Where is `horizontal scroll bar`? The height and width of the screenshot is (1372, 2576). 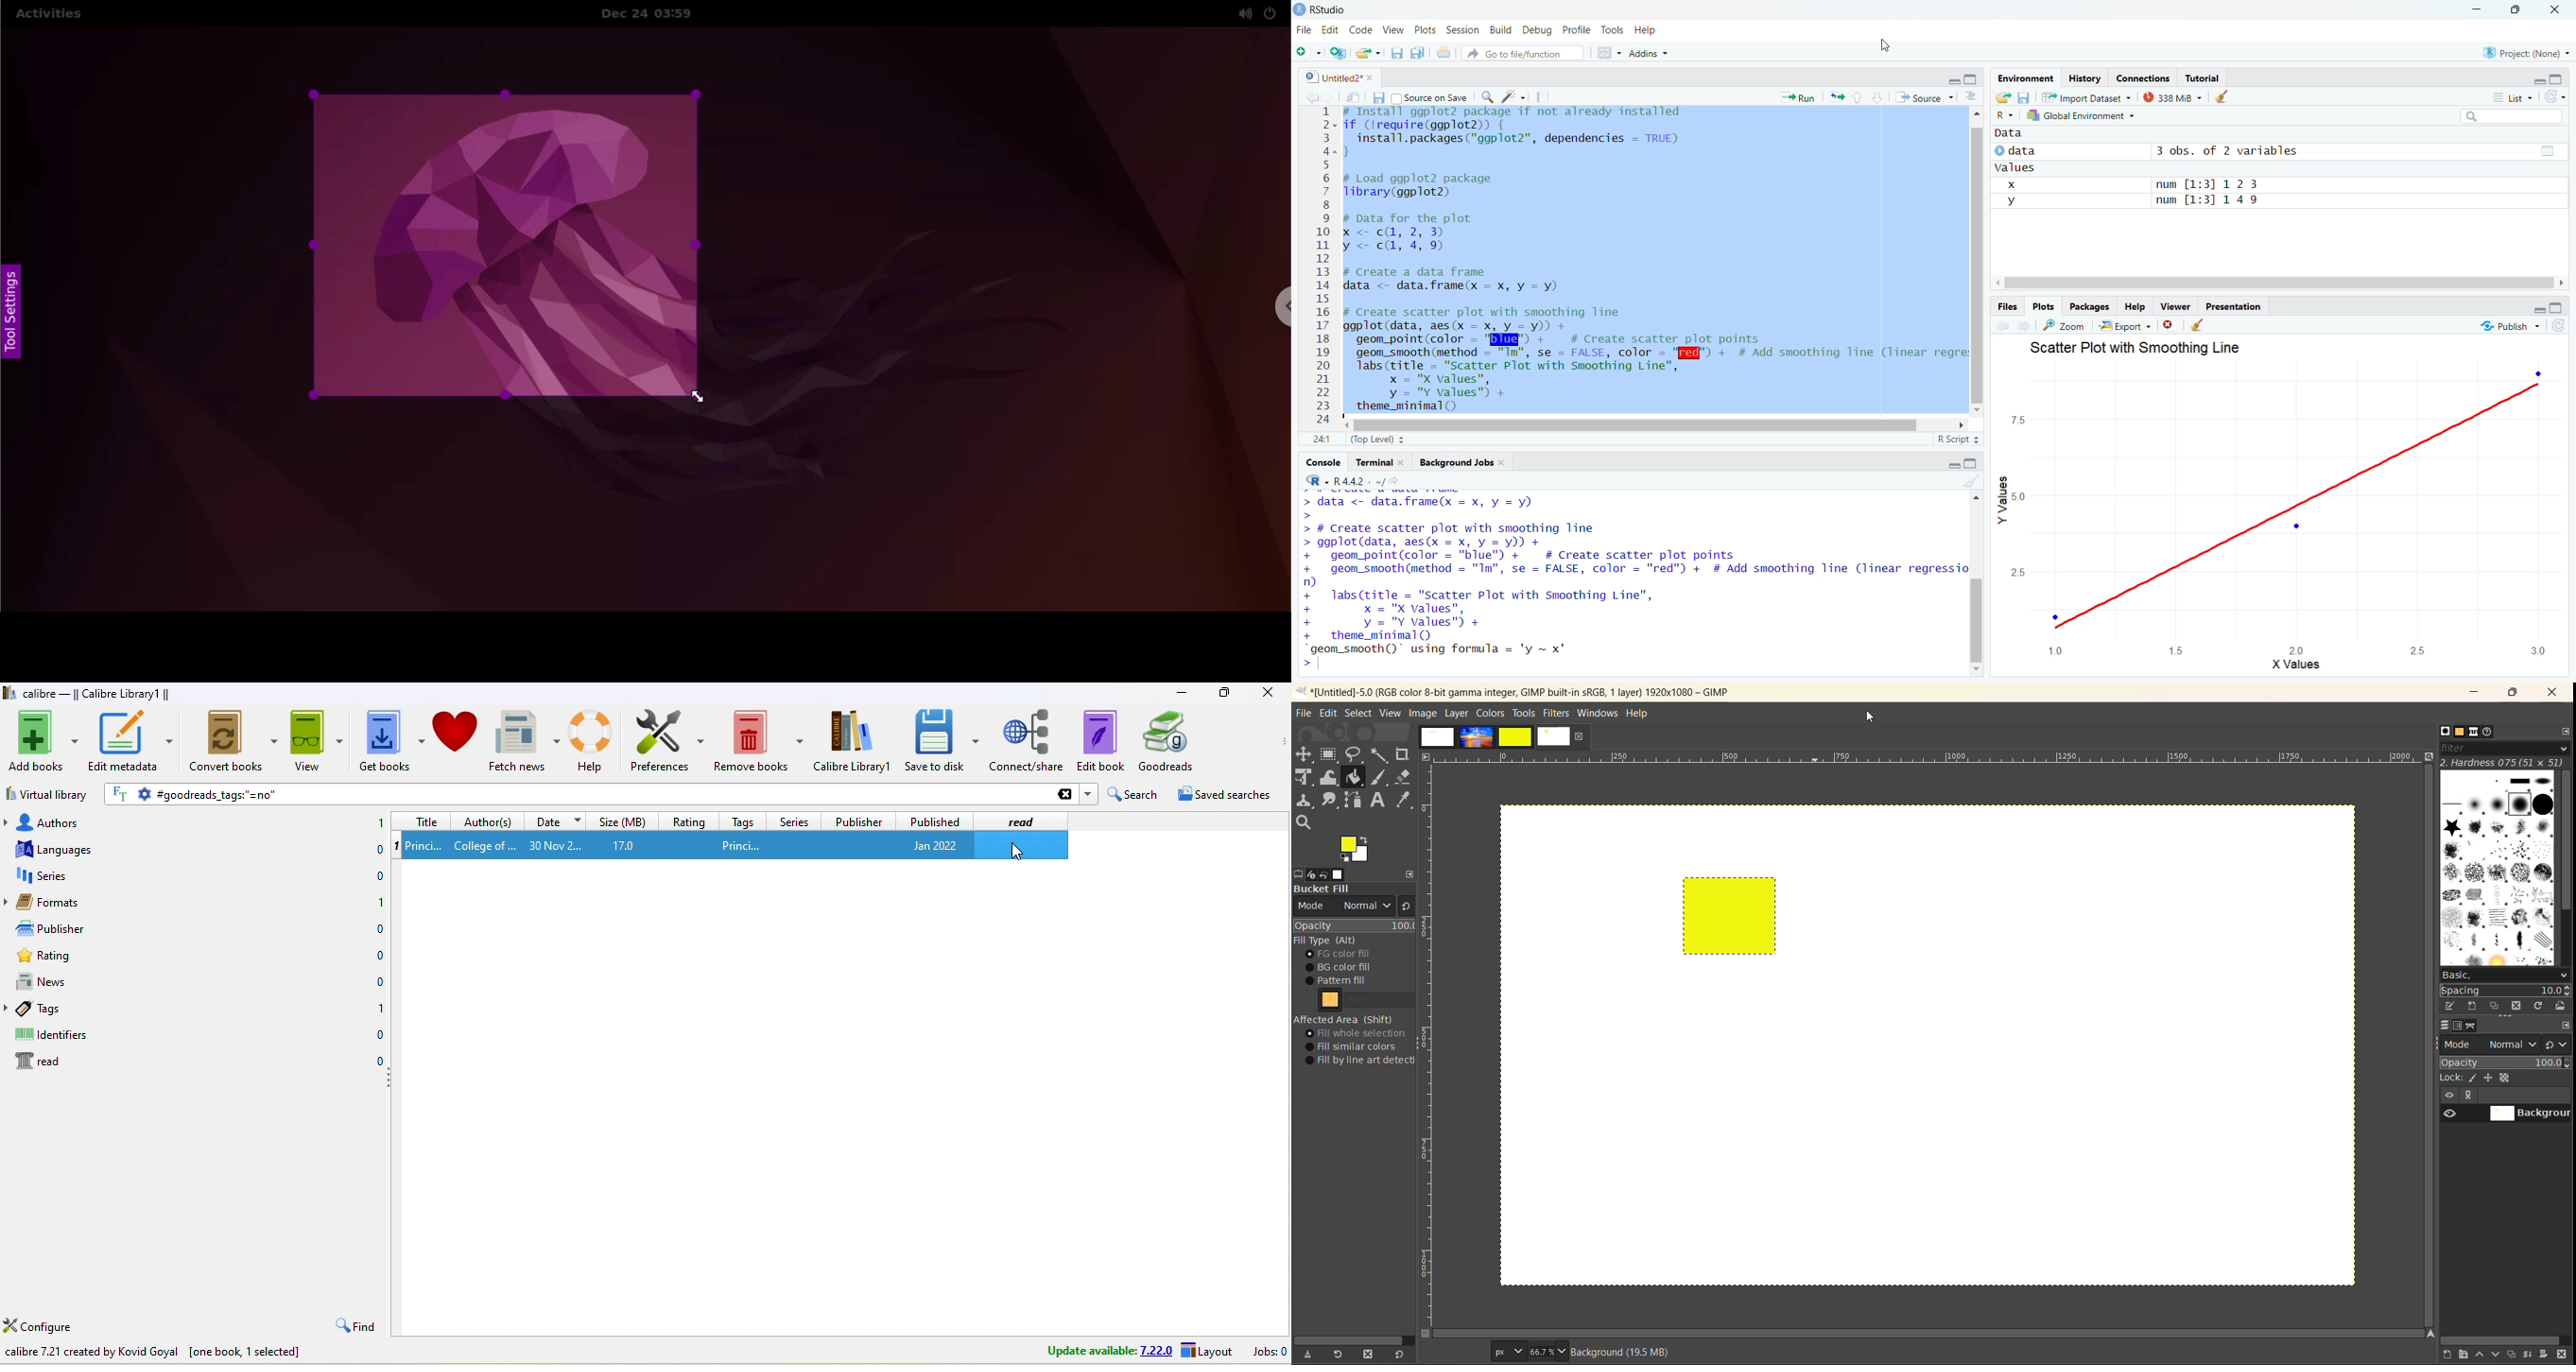
horizontal scroll bar is located at coordinates (1634, 424).